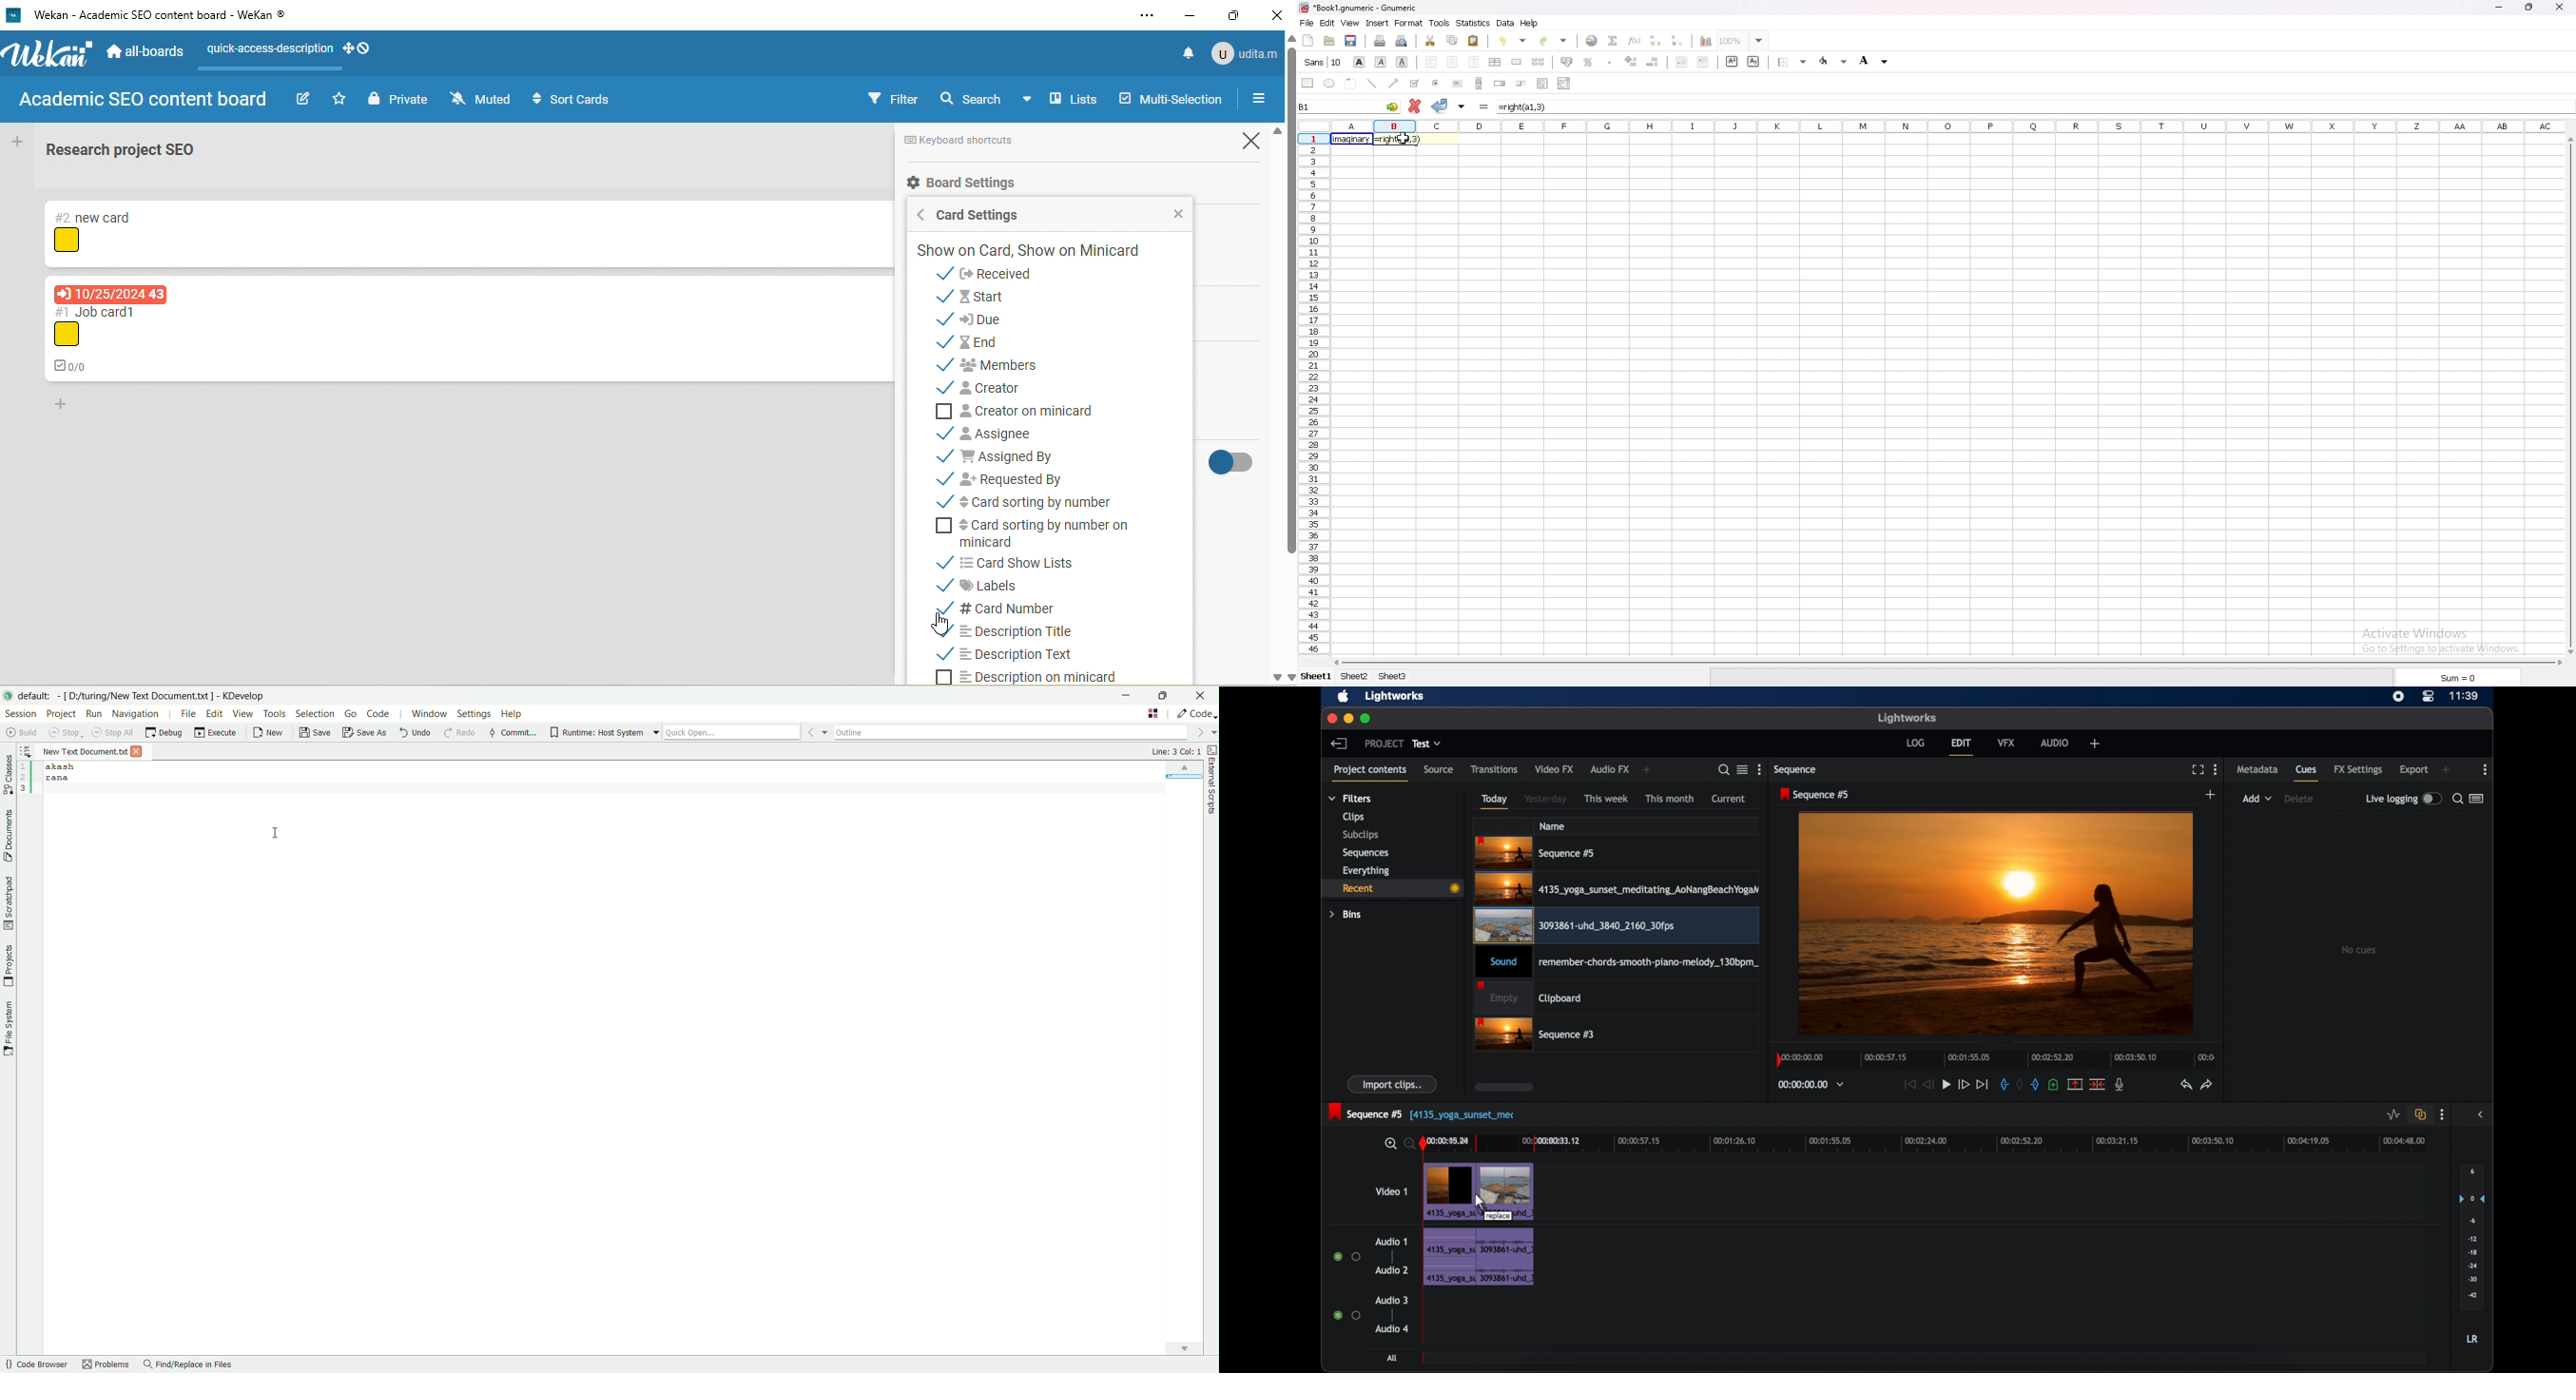 This screenshot has height=1400, width=2576. Describe the element at coordinates (994, 296) in the screenshot. I see `start` at that location.